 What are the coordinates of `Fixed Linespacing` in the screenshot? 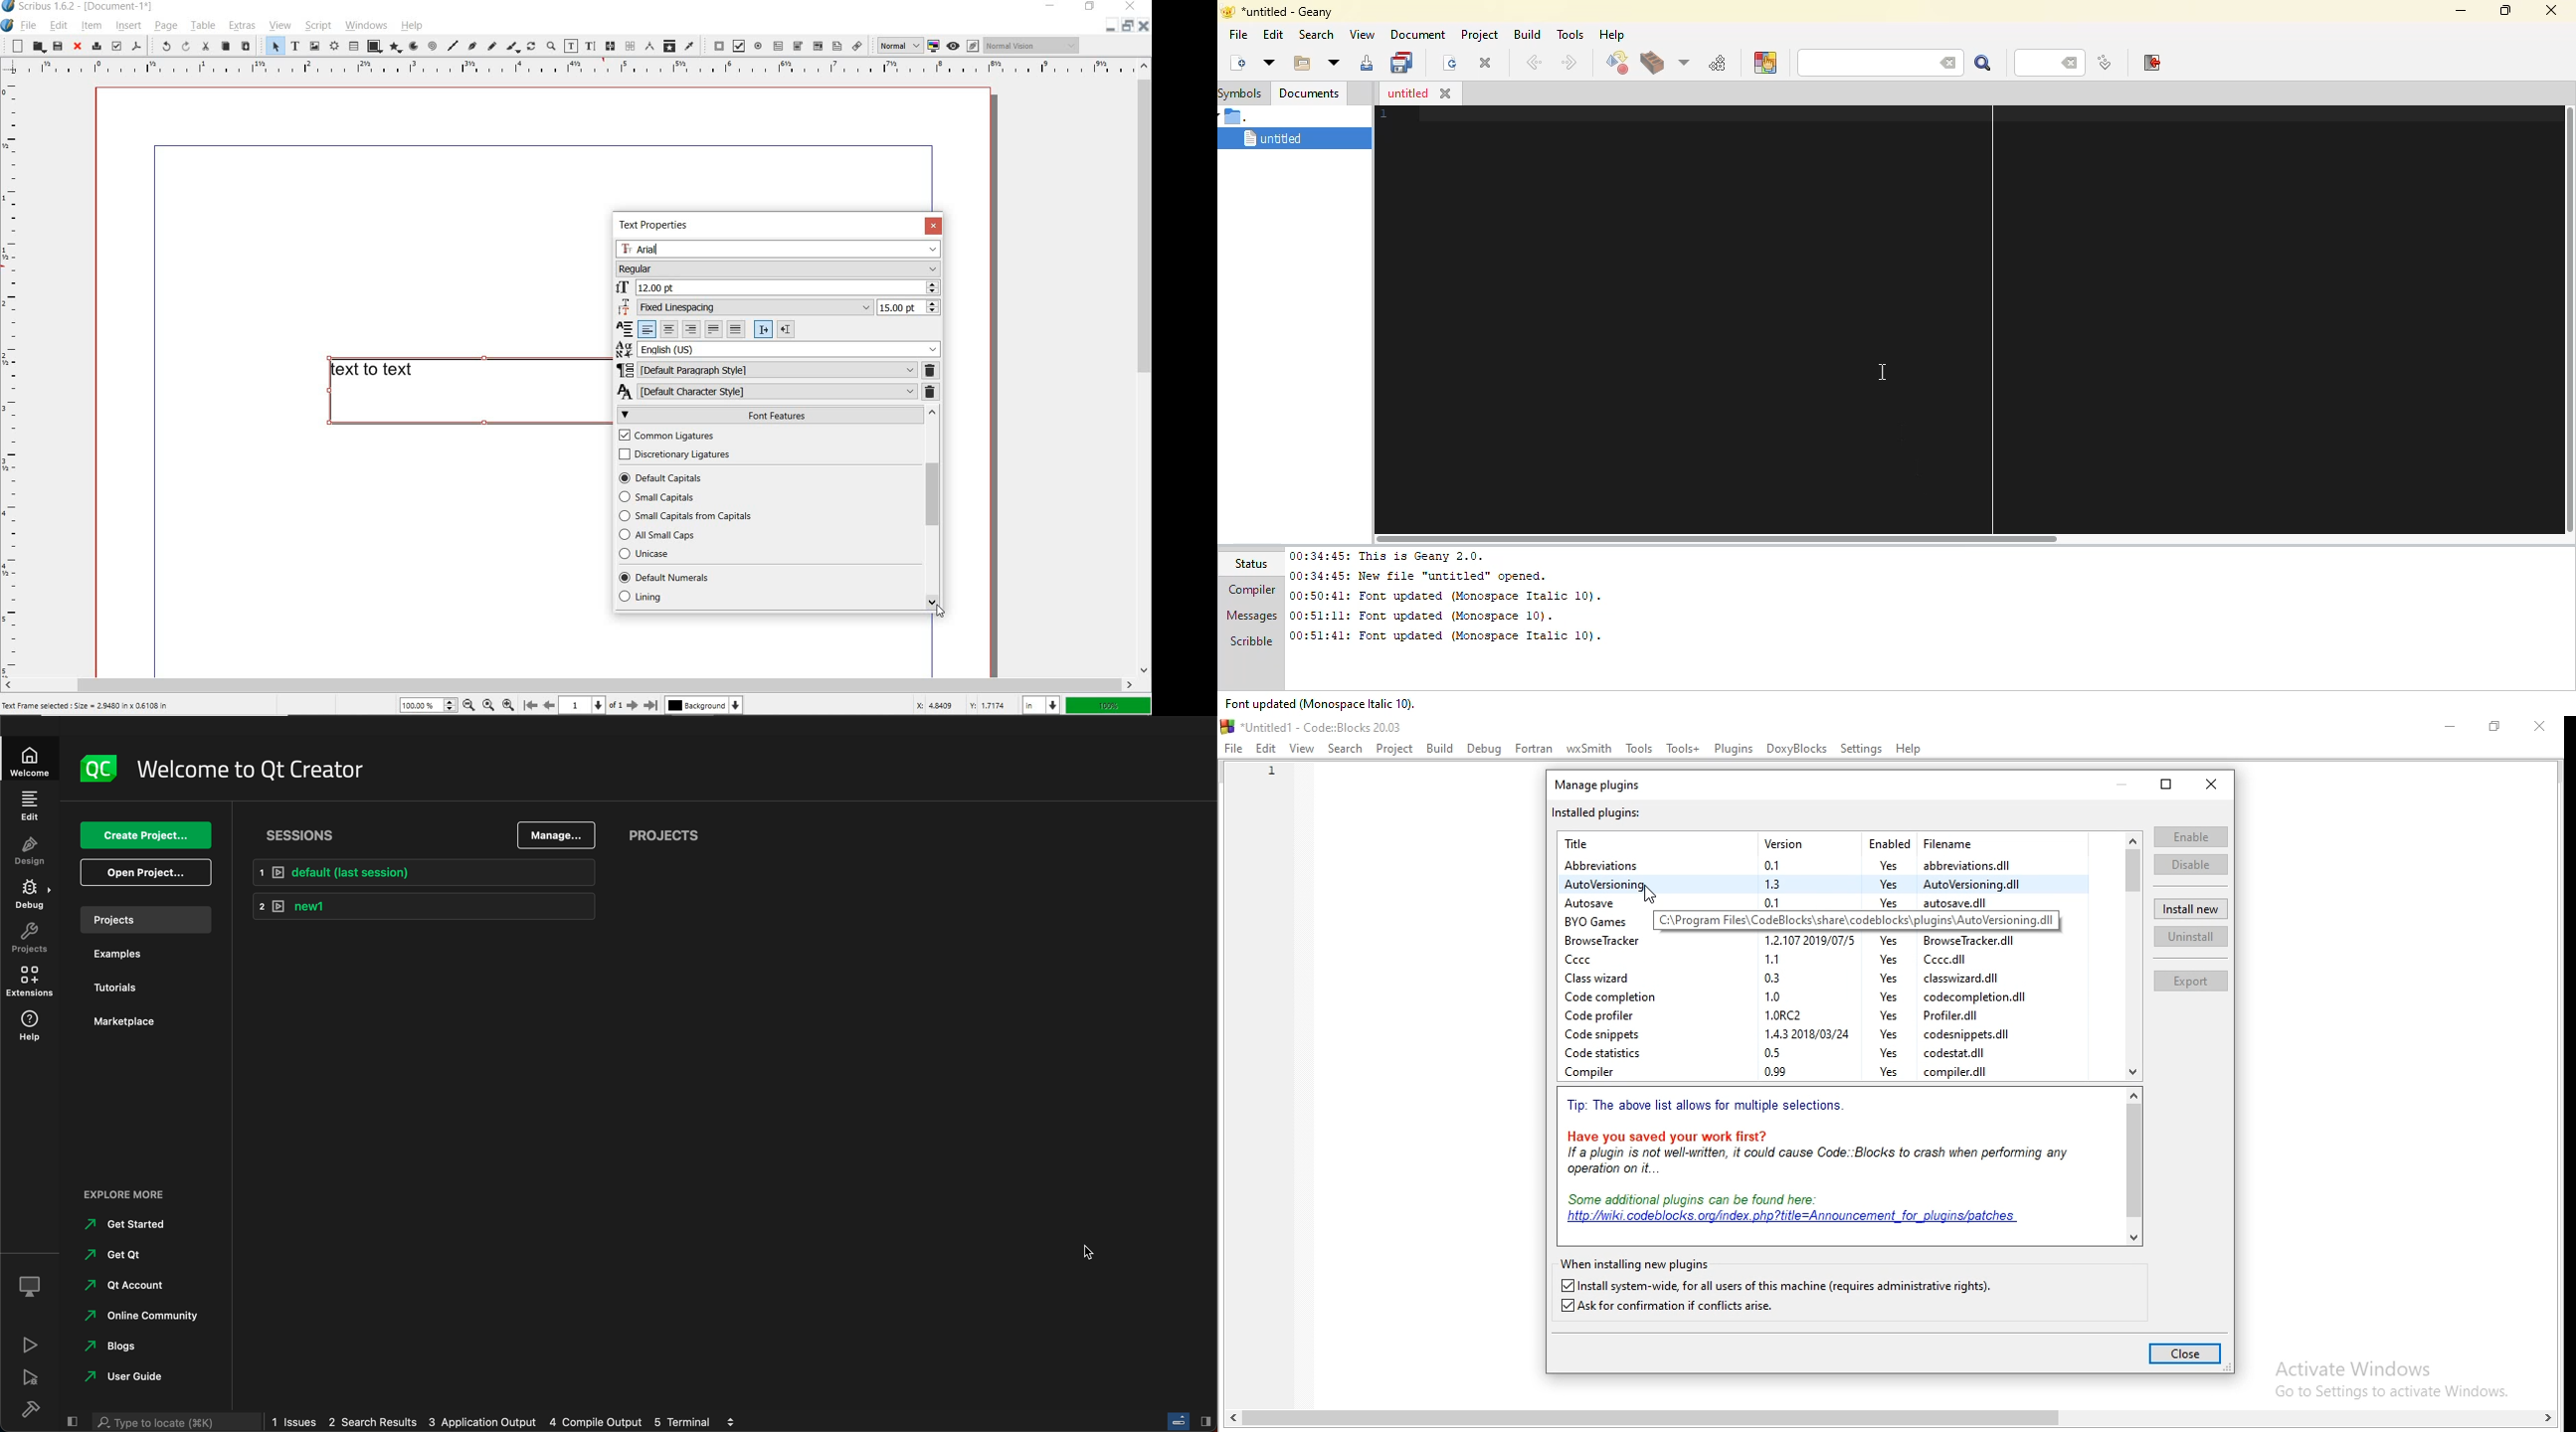 It's located at (744, 307).